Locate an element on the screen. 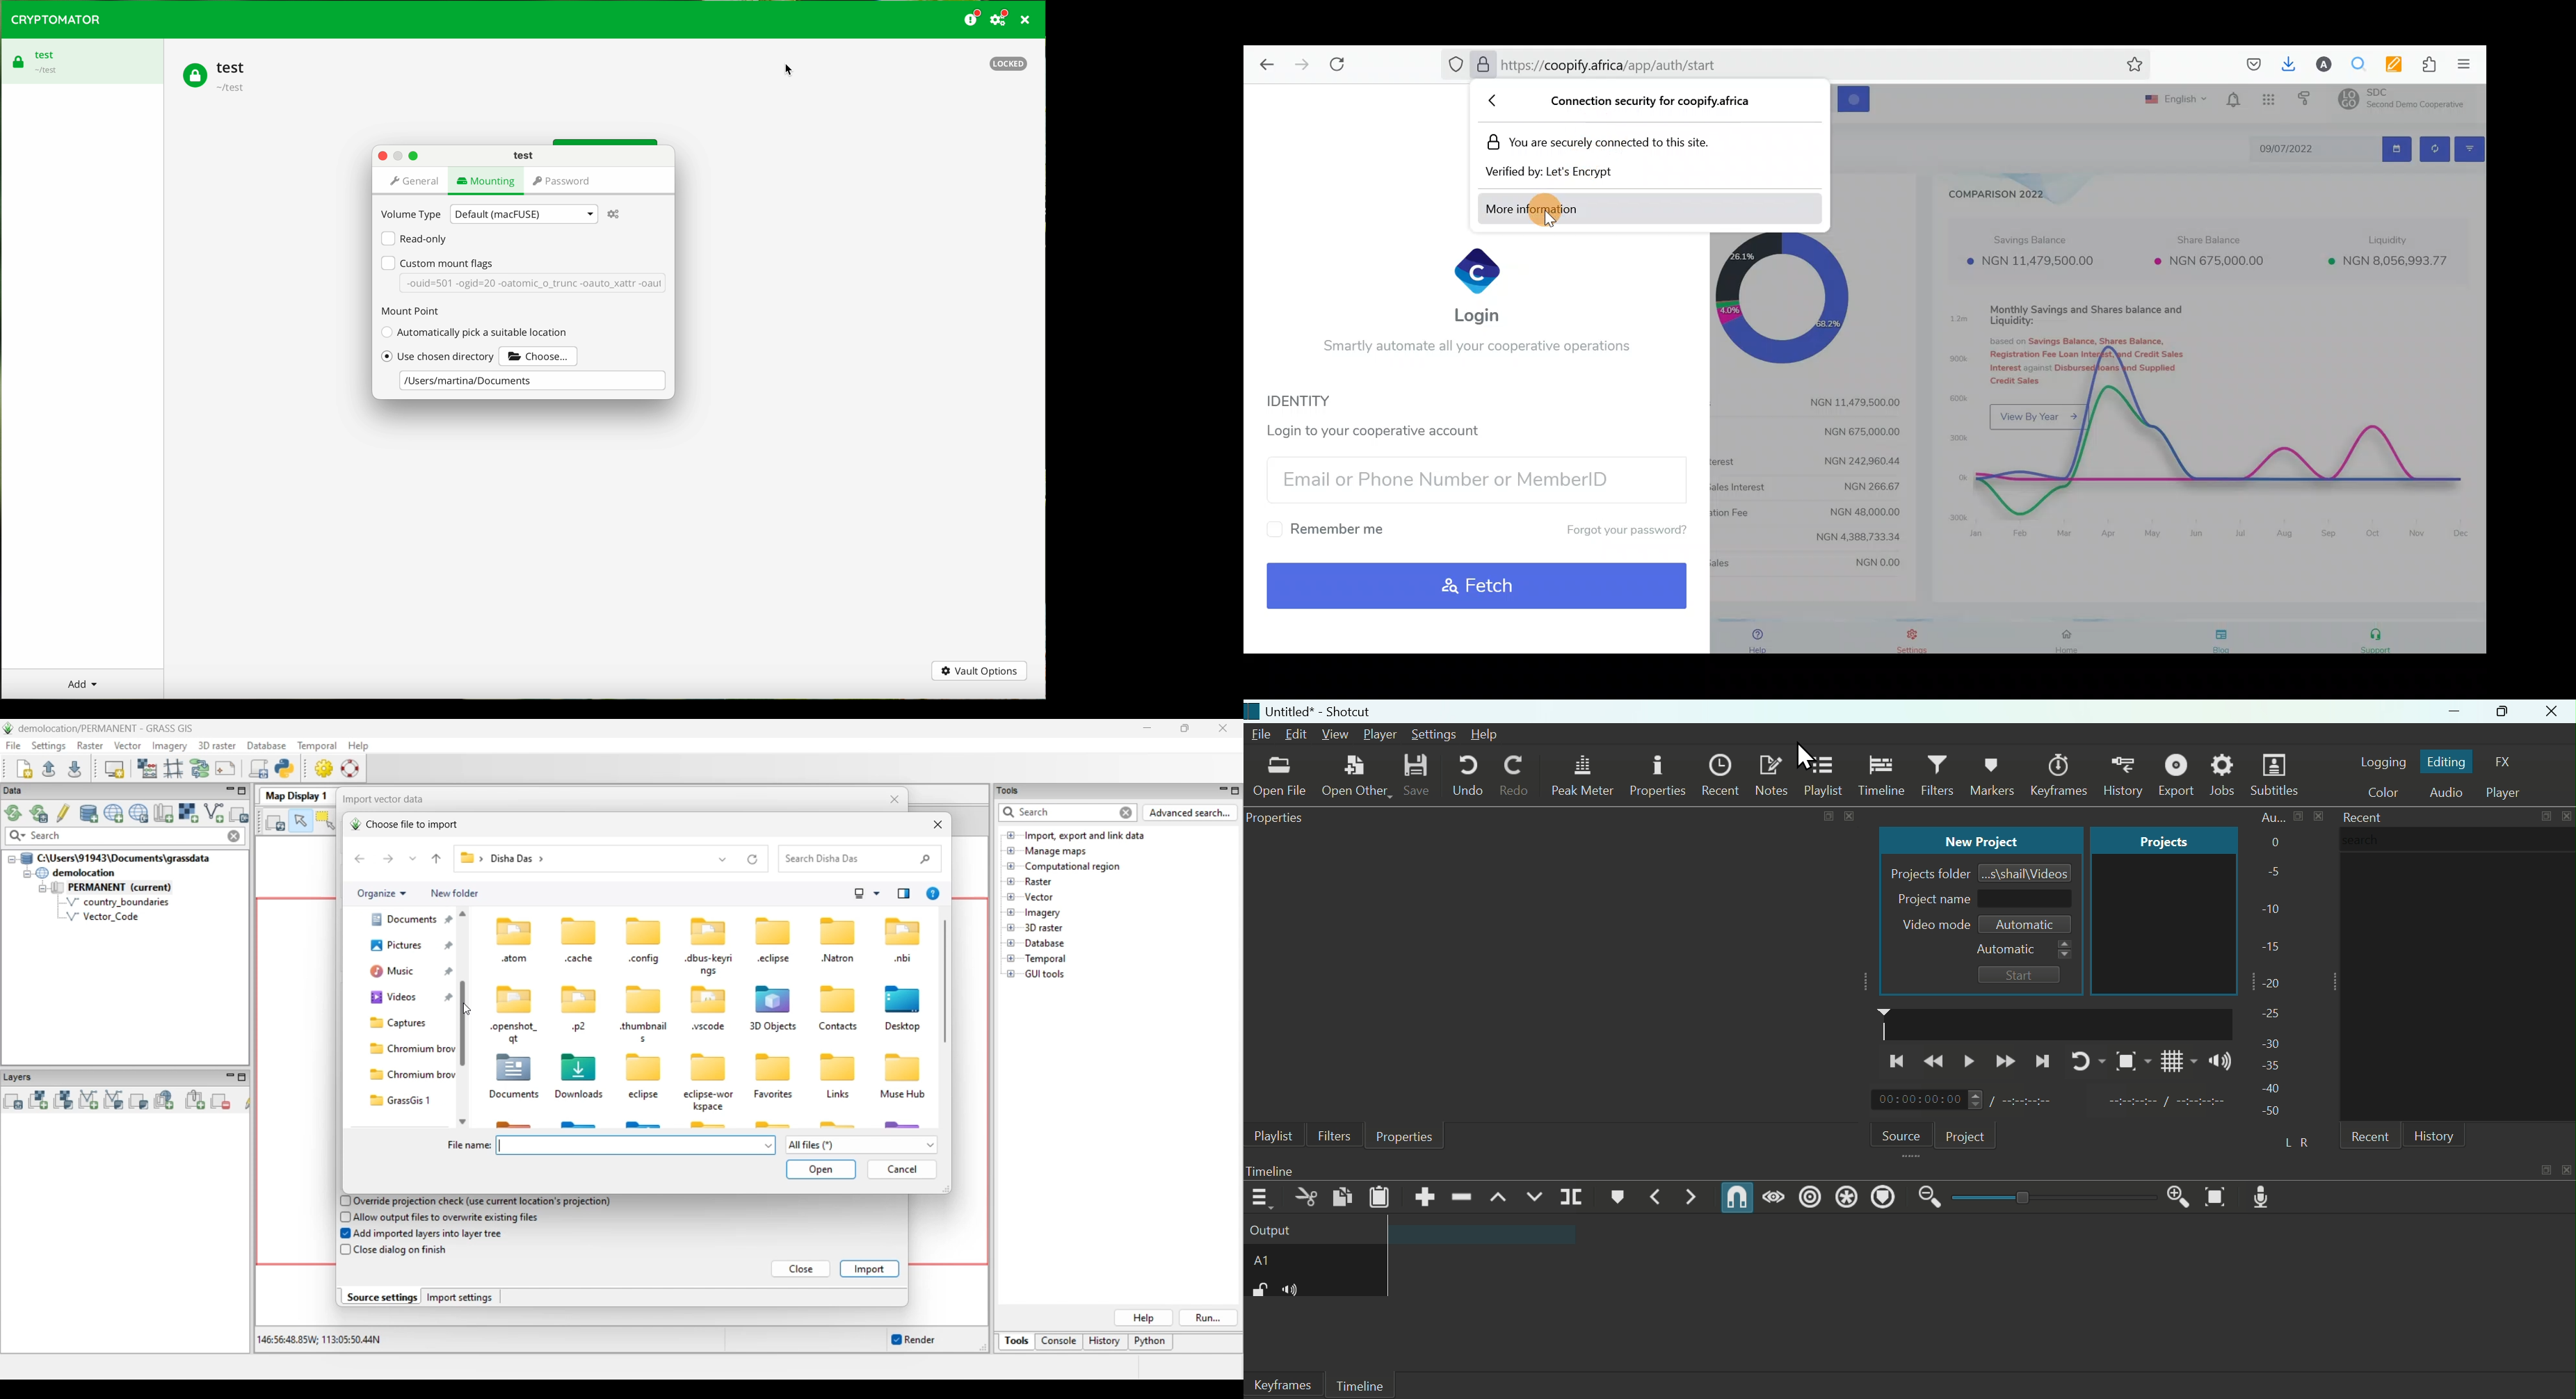 The height and width of the screenshot is (1400, 2576). Lock Track is located at coordinates (1259, 1291).